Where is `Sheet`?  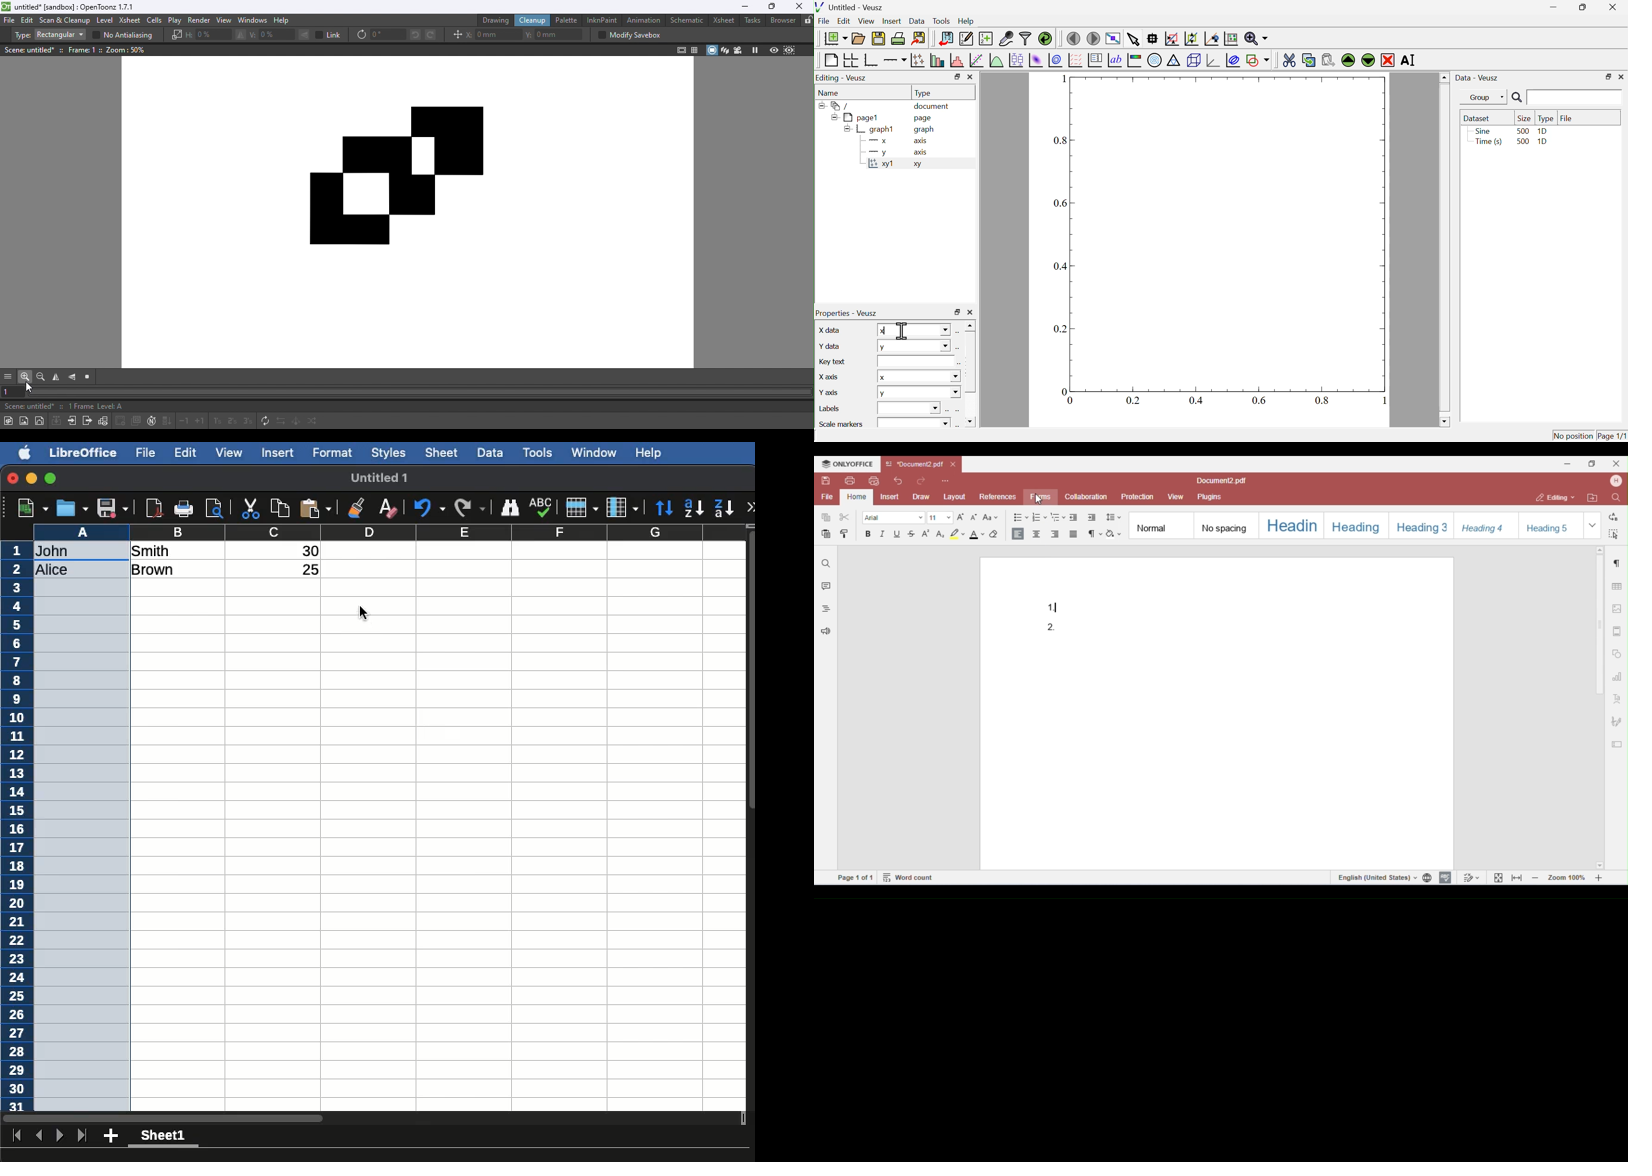 Sheet is located at coordinates (443, 452).